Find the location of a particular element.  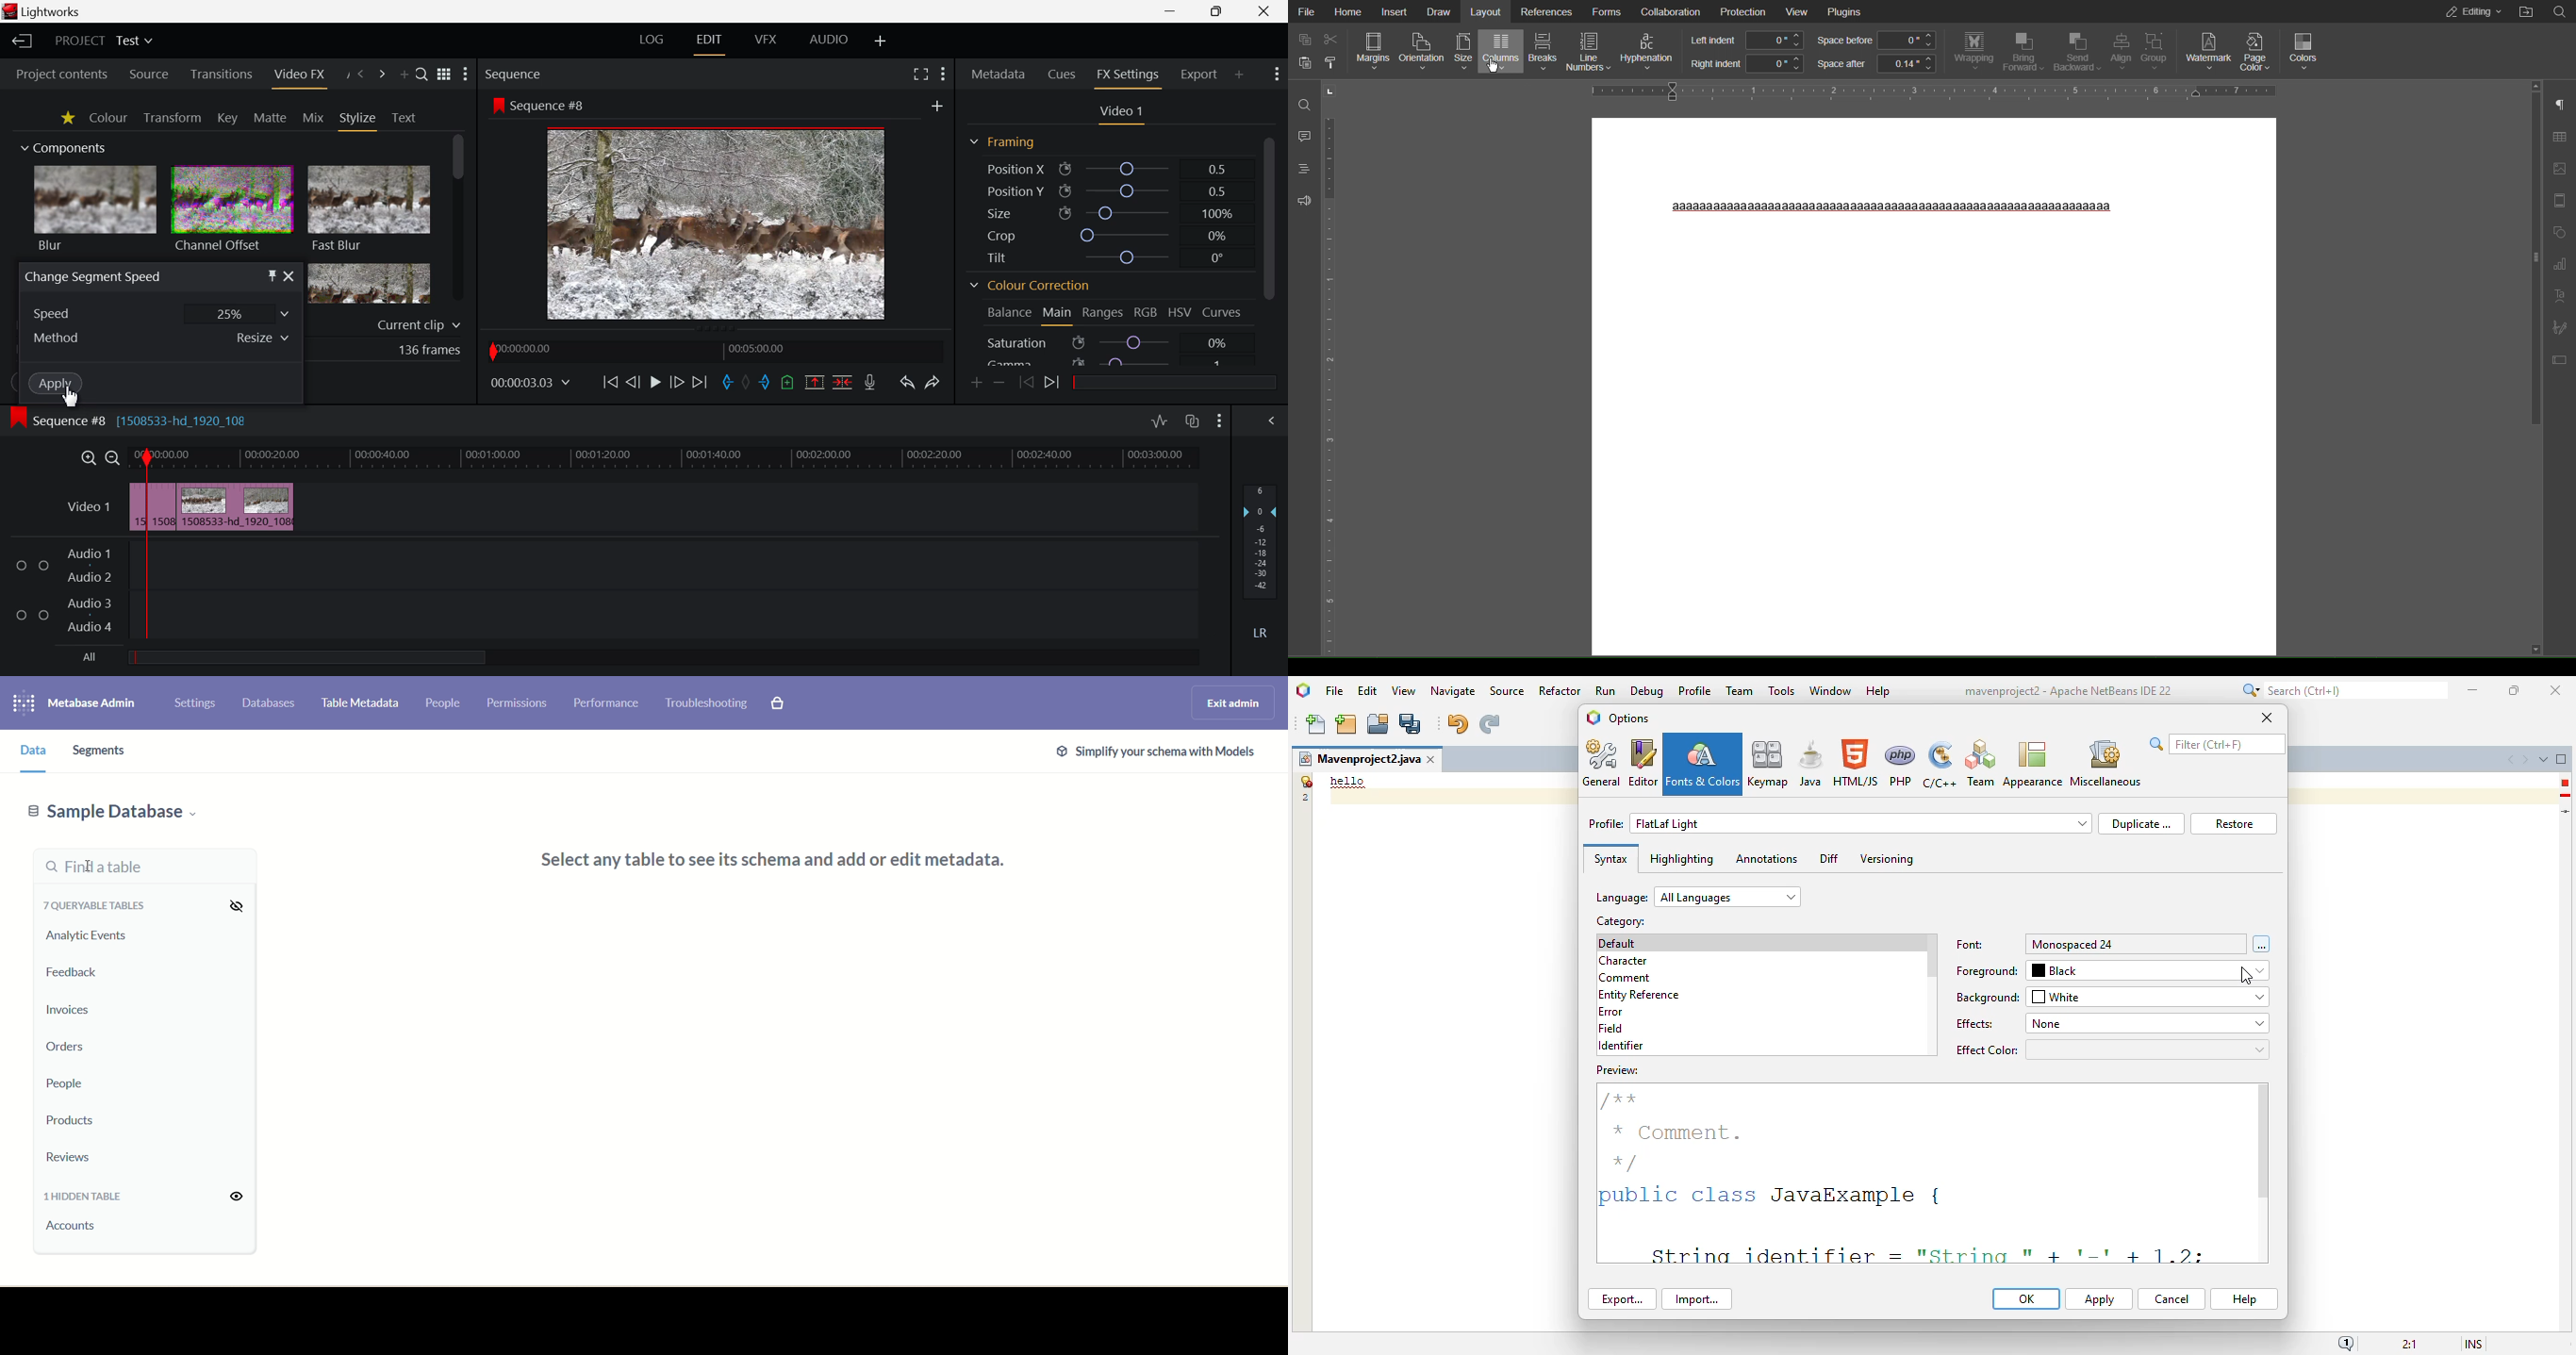

cursor is located at coordinates (2246, 976).